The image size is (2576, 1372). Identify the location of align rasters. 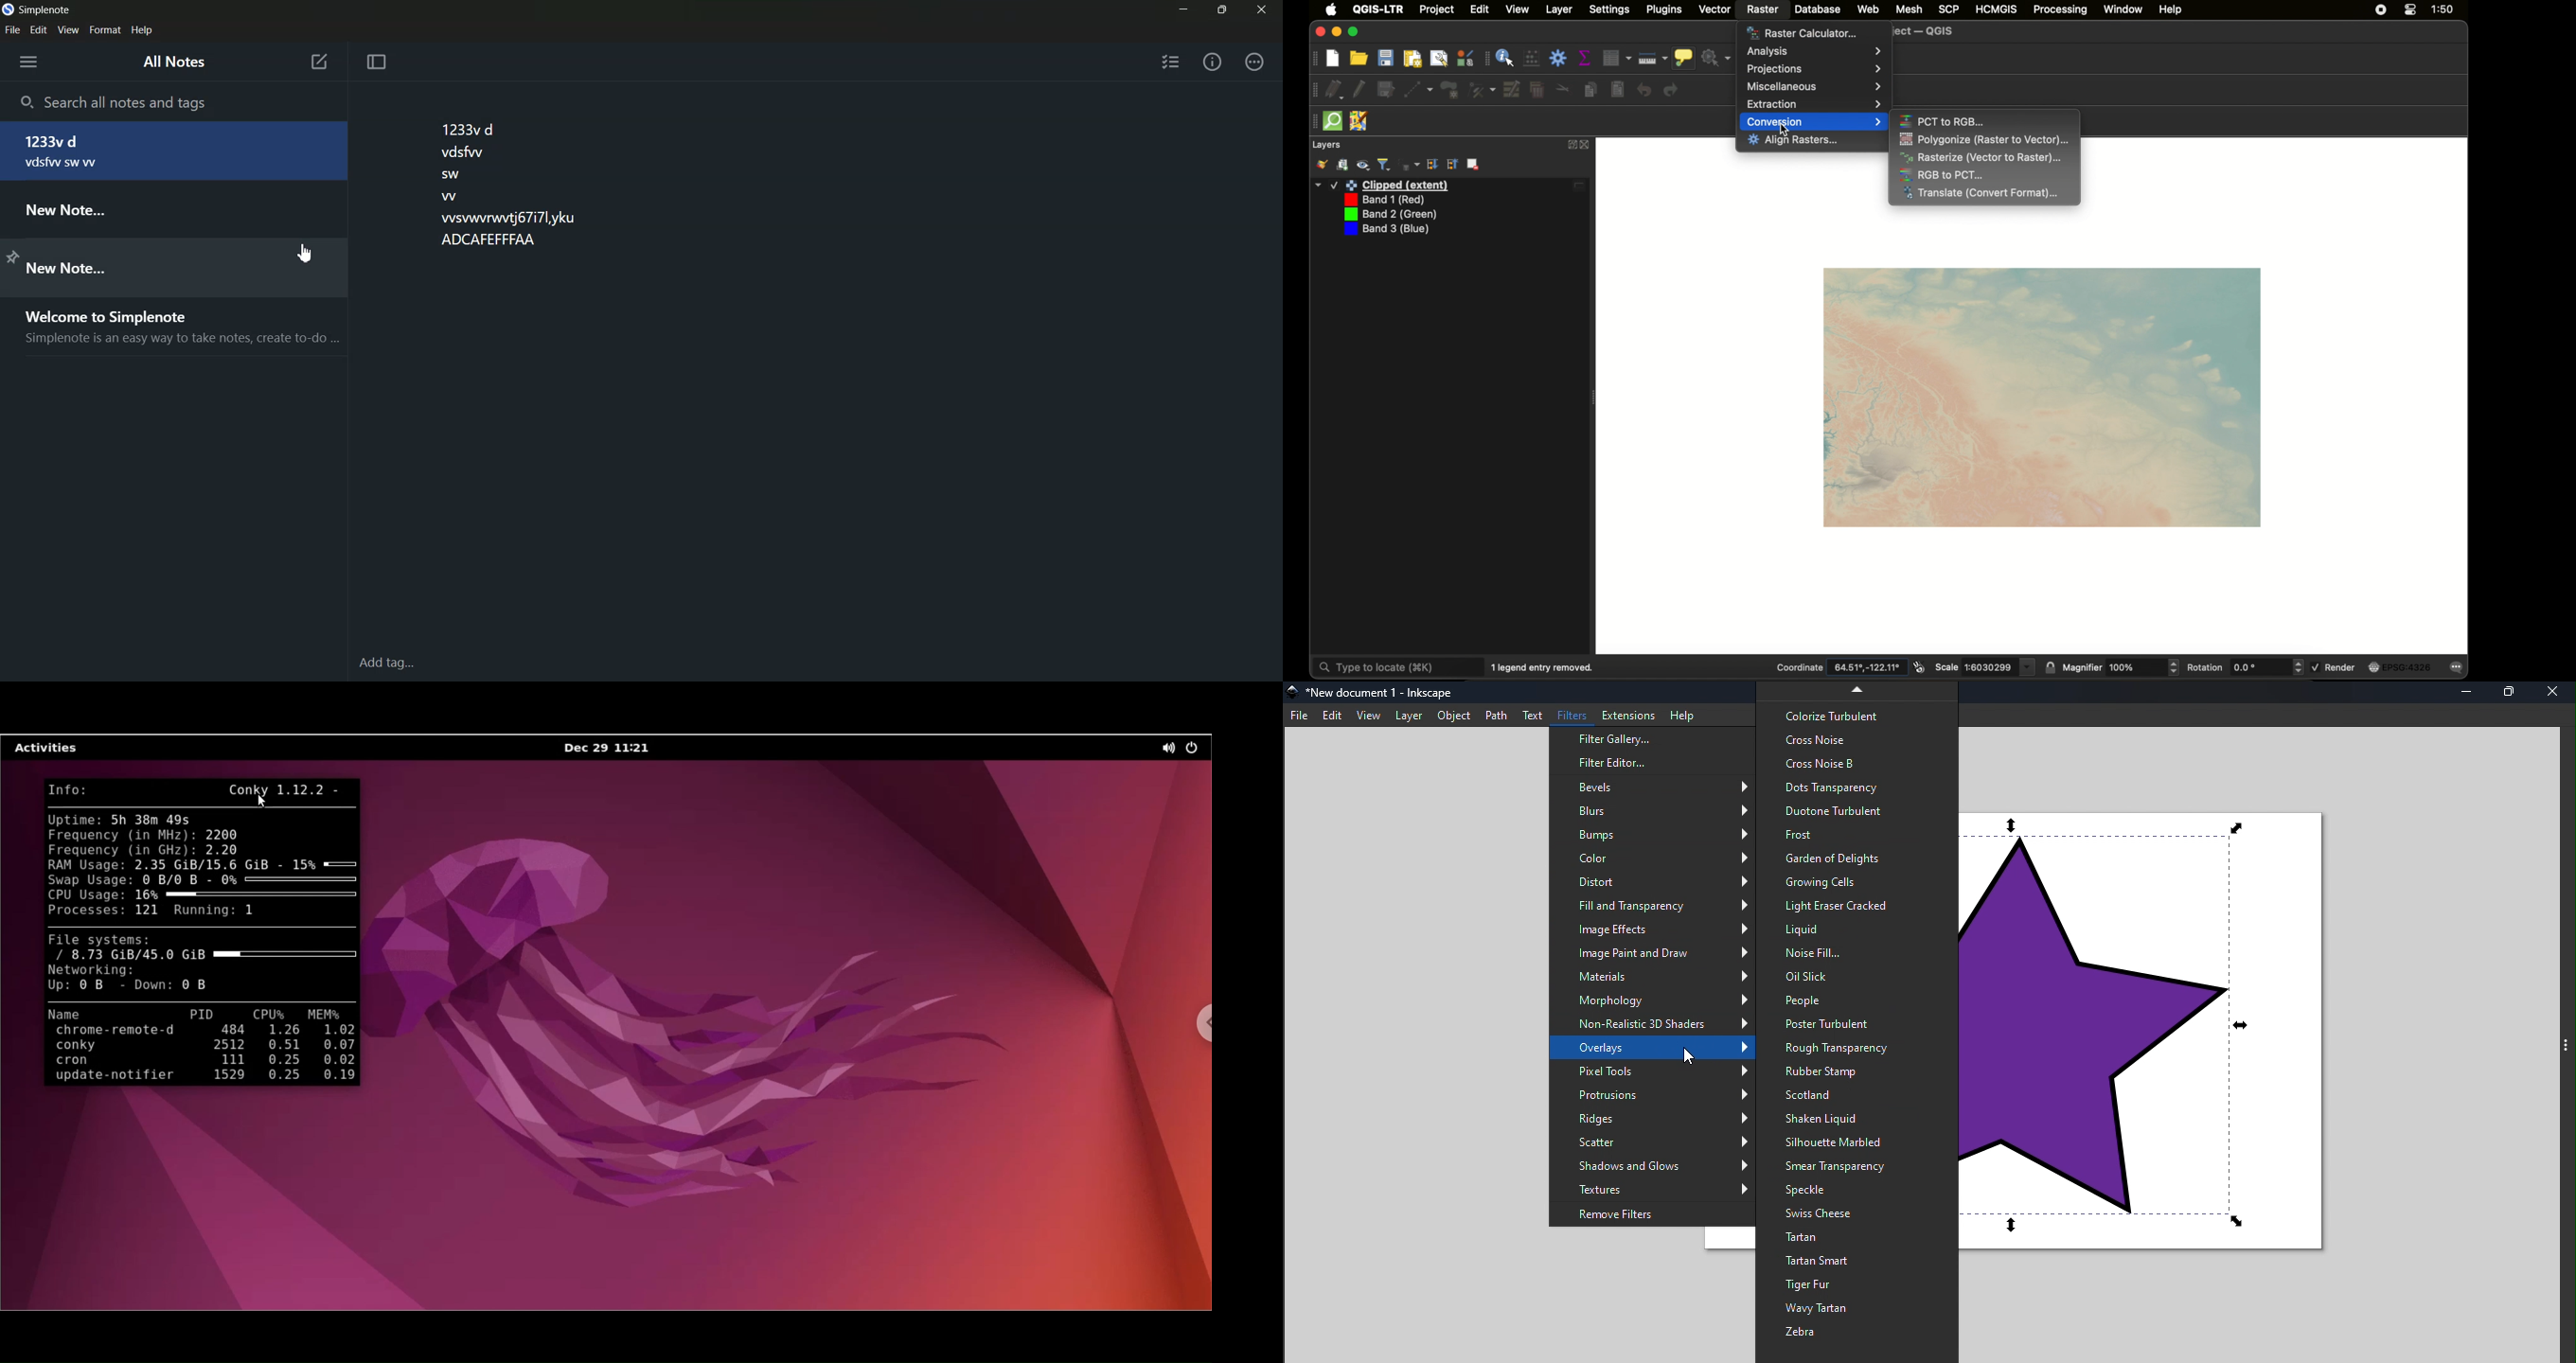
(1793, 141).